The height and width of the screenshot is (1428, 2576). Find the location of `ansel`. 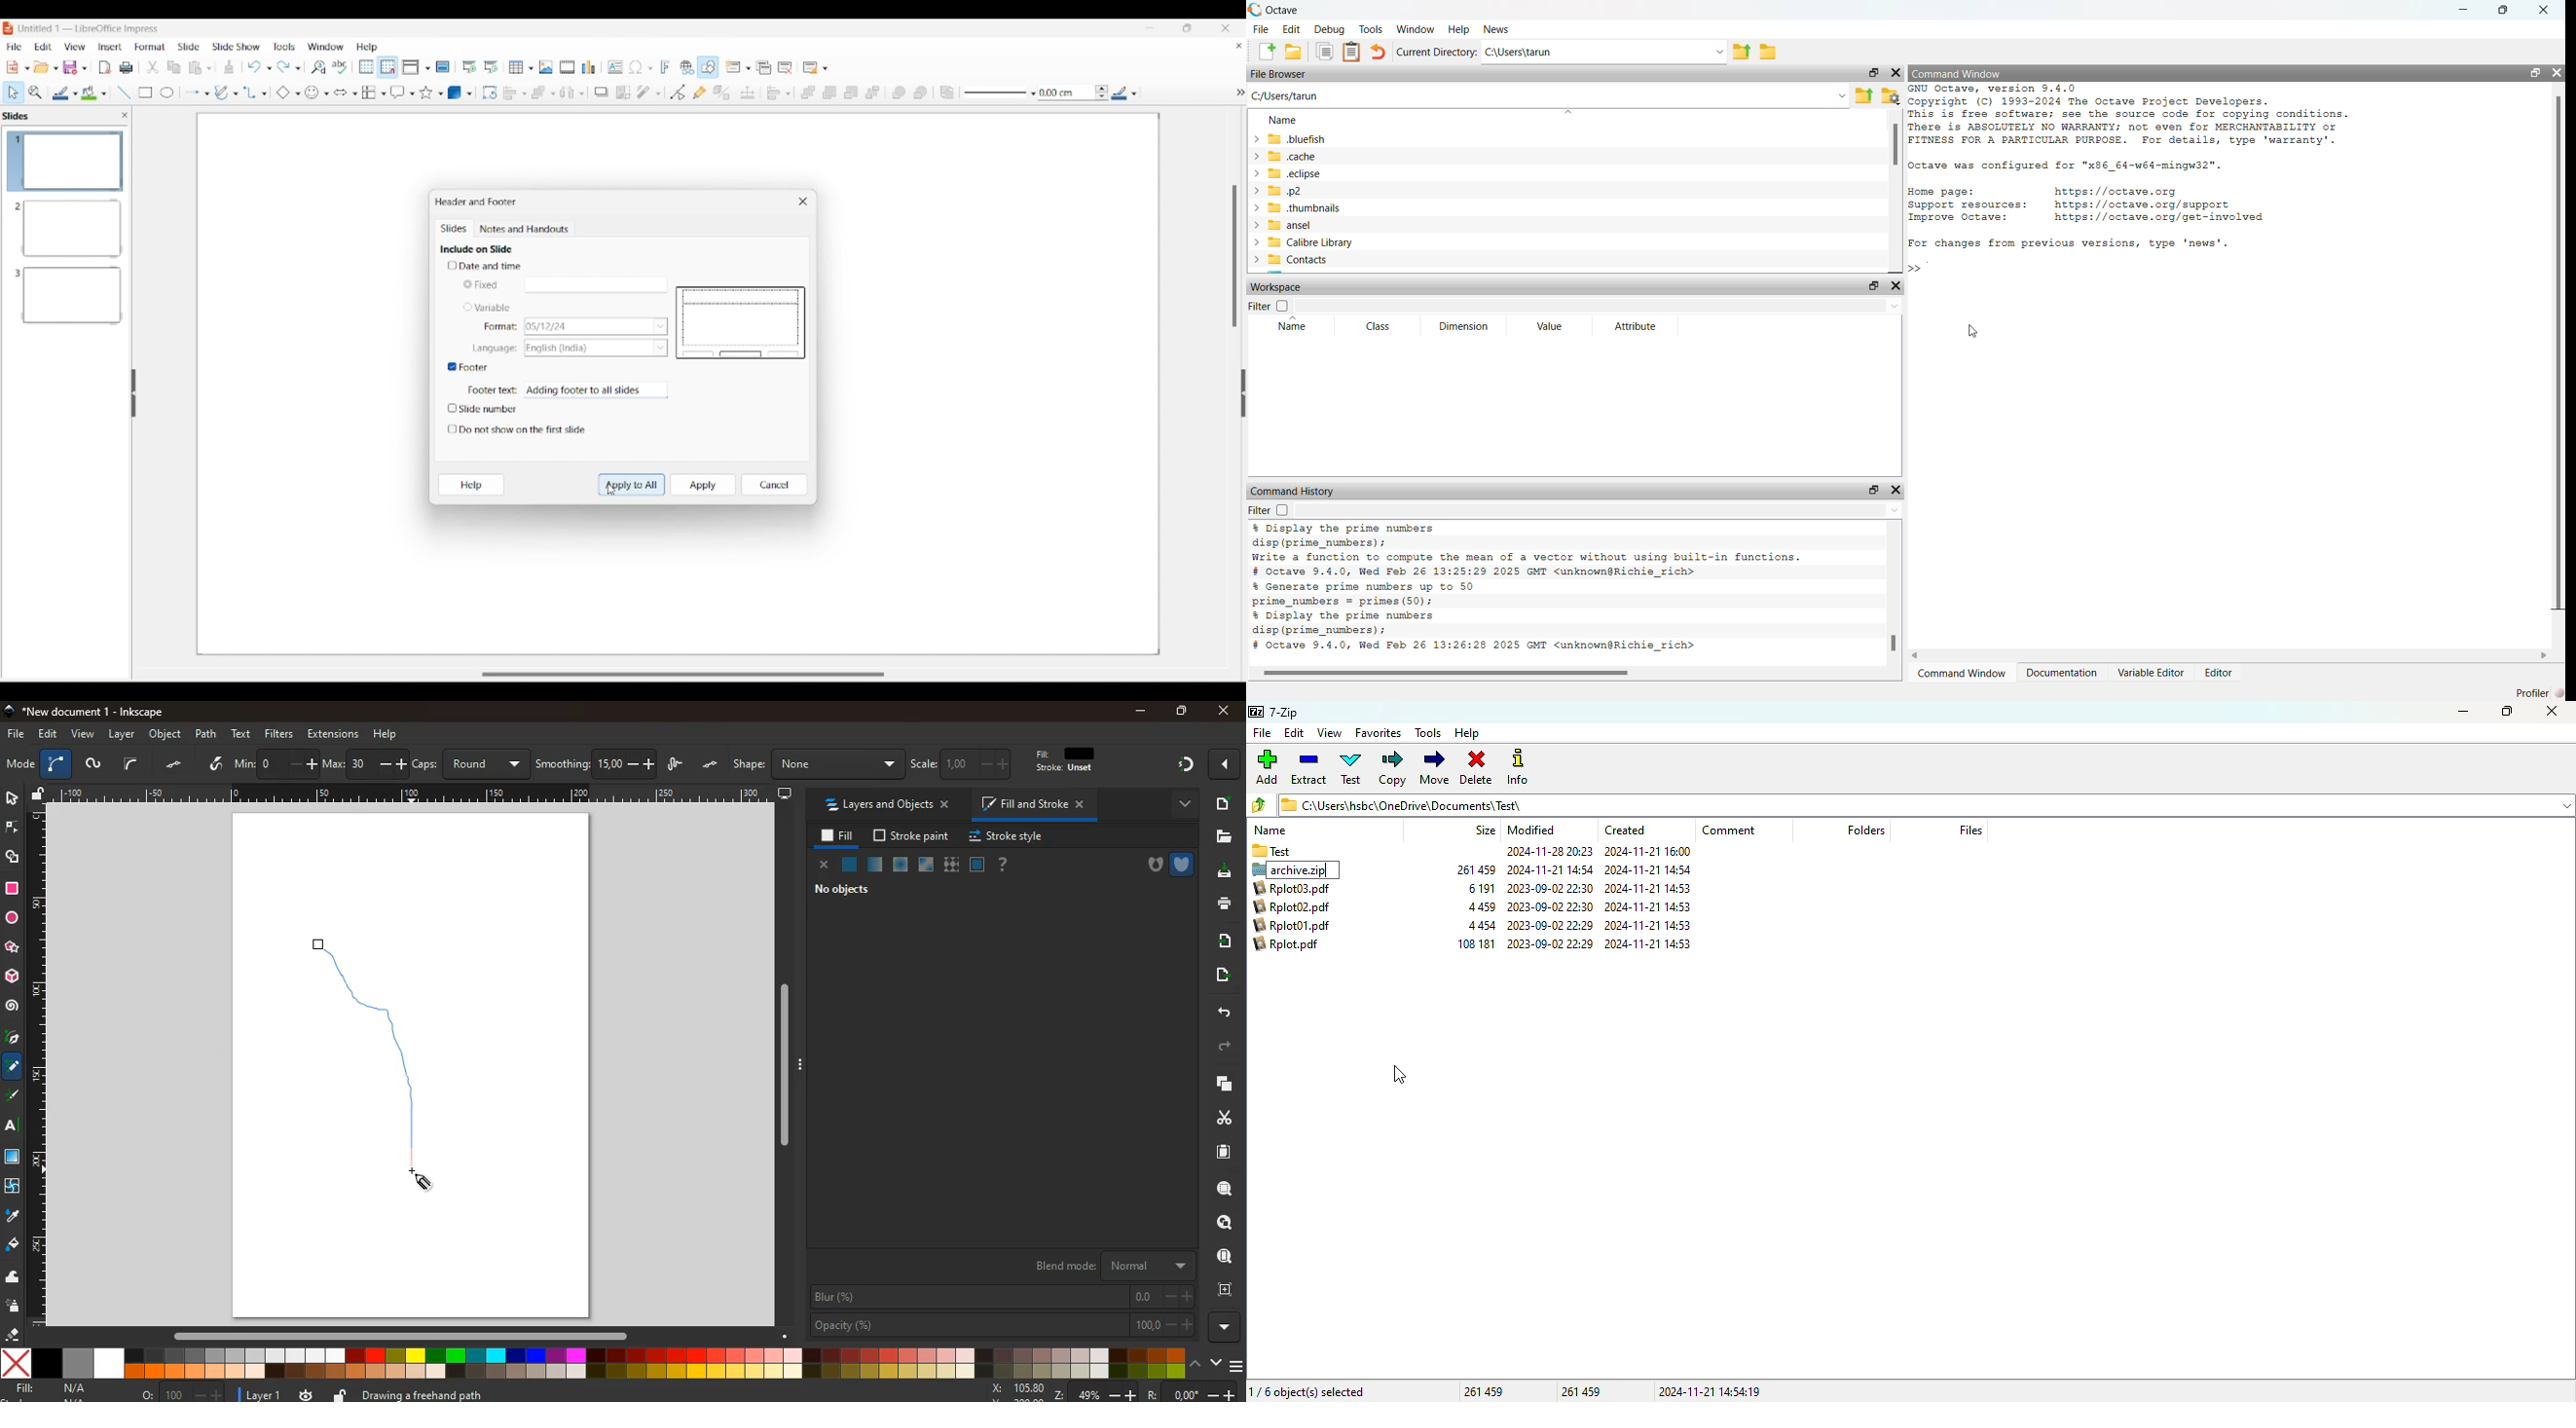

ansel is located at coordinates (1290, 225).